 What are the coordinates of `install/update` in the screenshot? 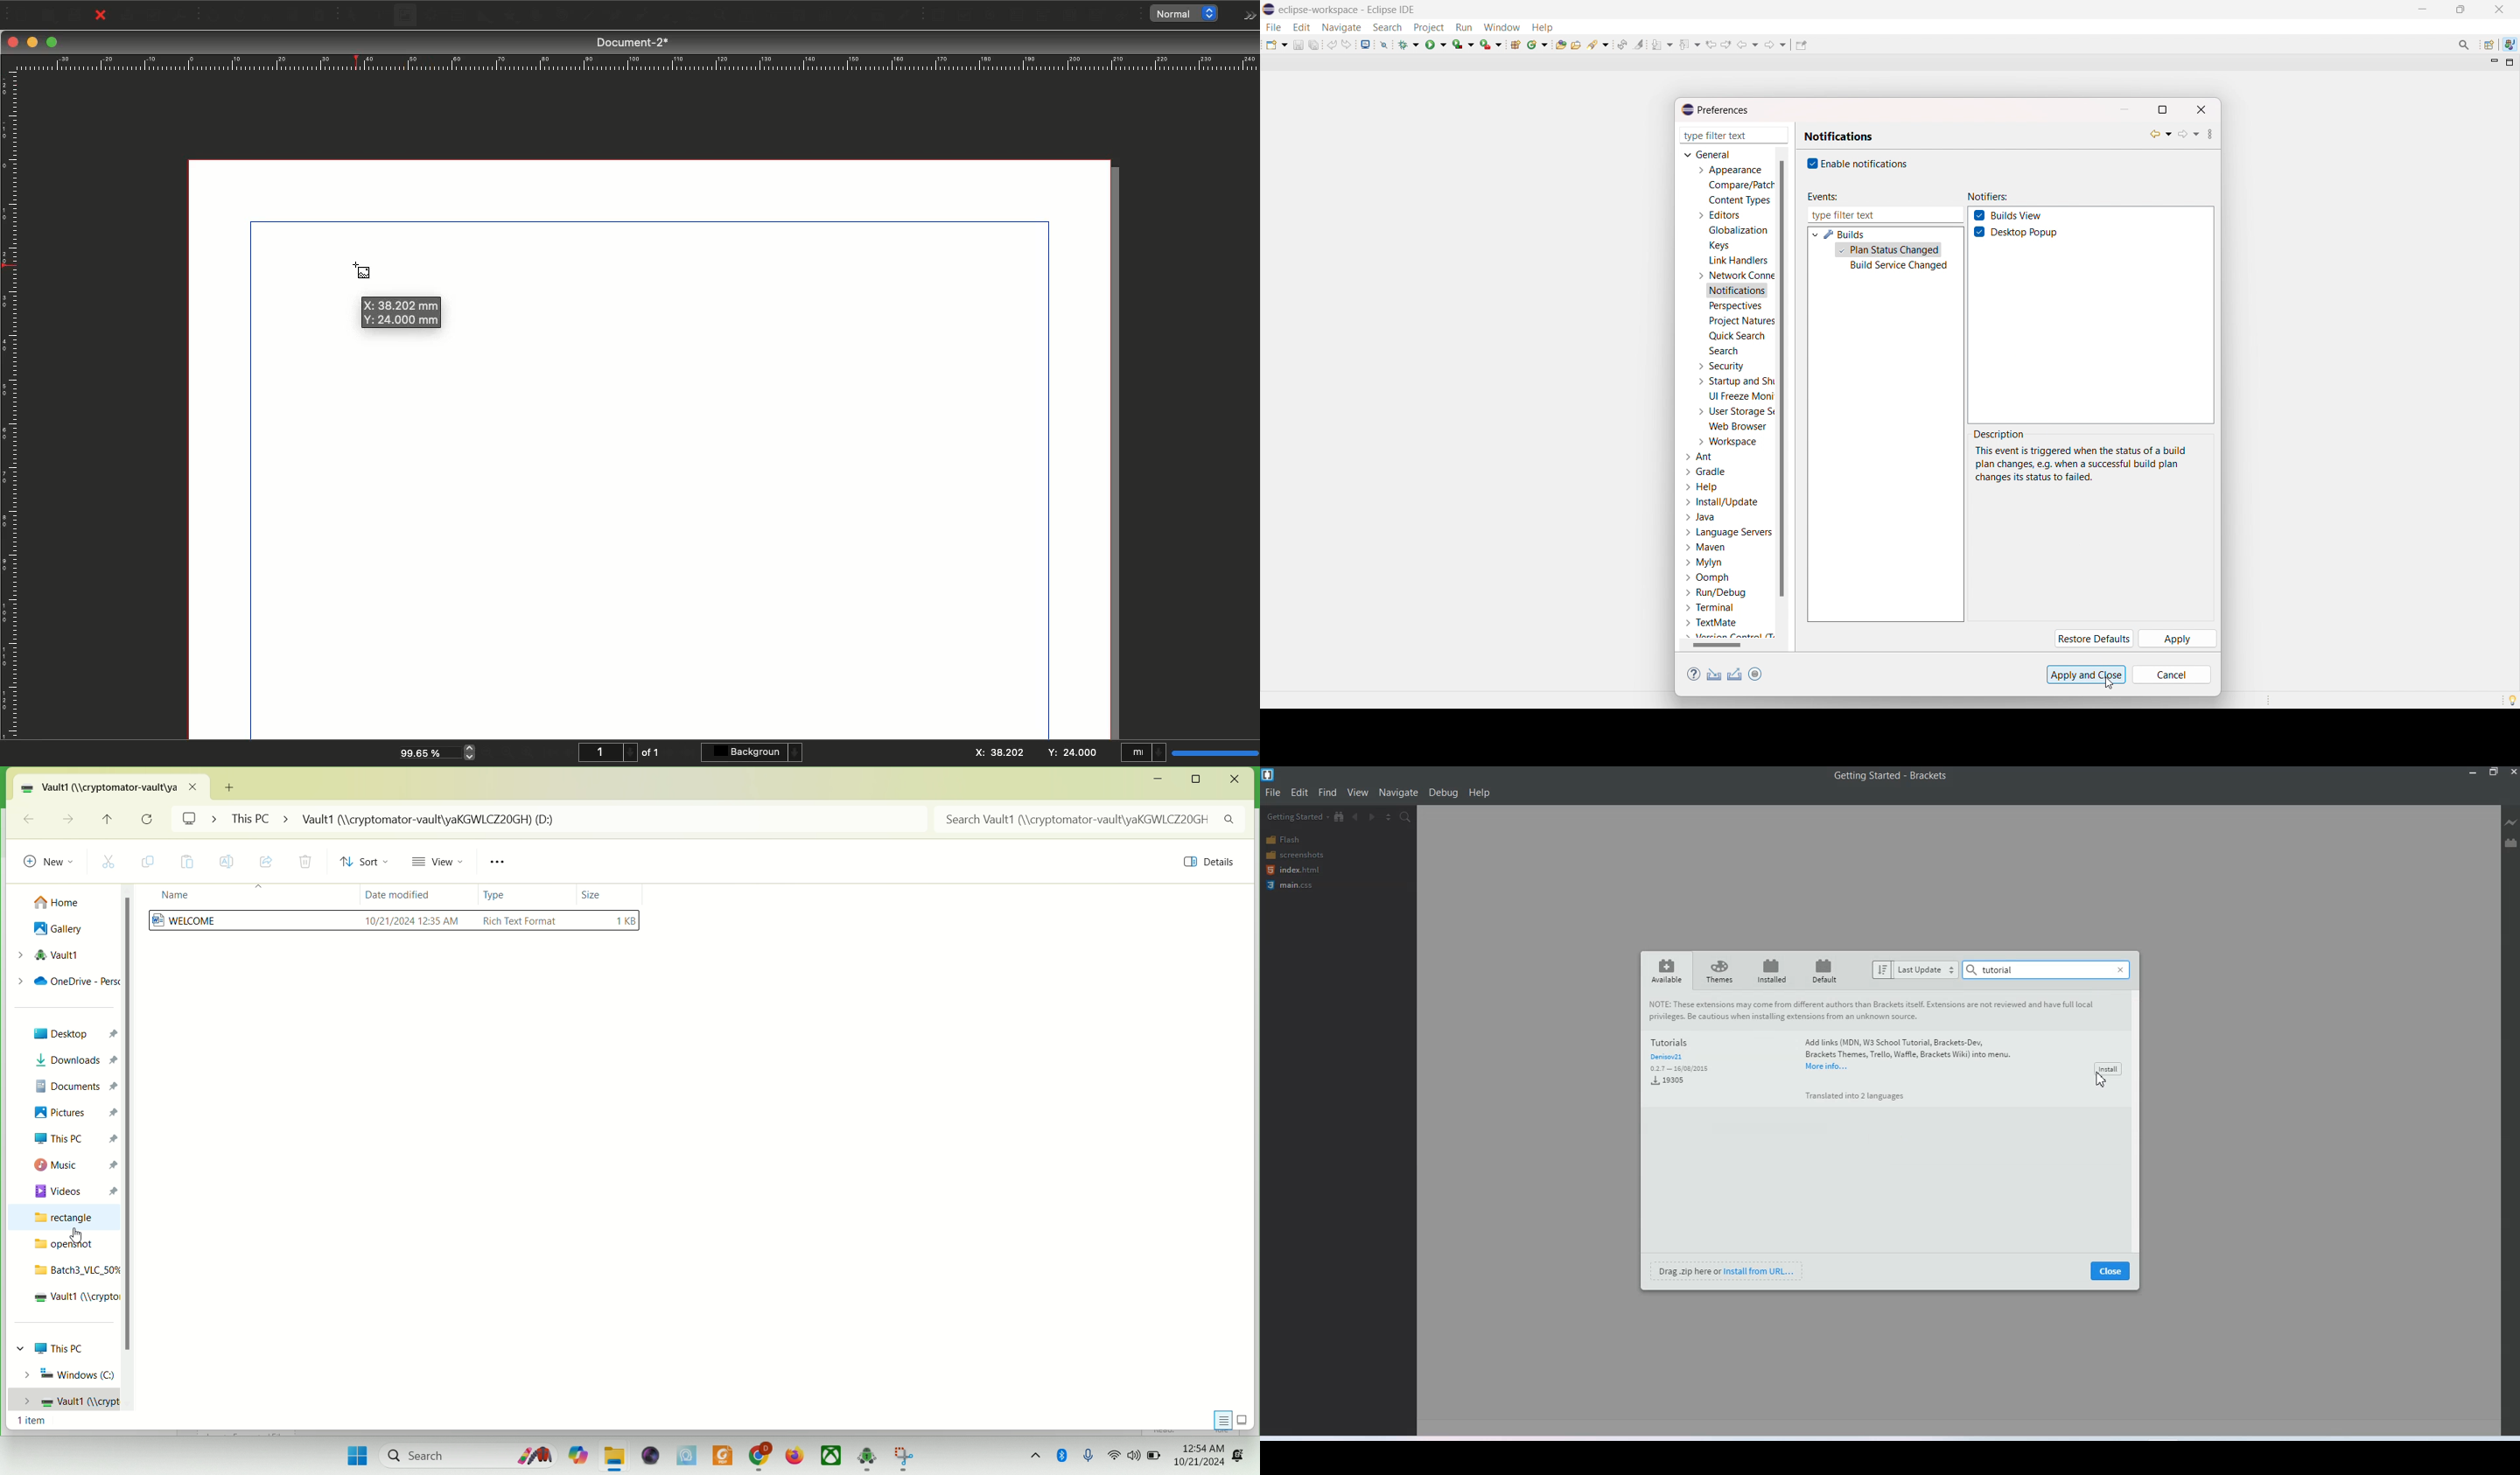 It's located at (1723, 503).